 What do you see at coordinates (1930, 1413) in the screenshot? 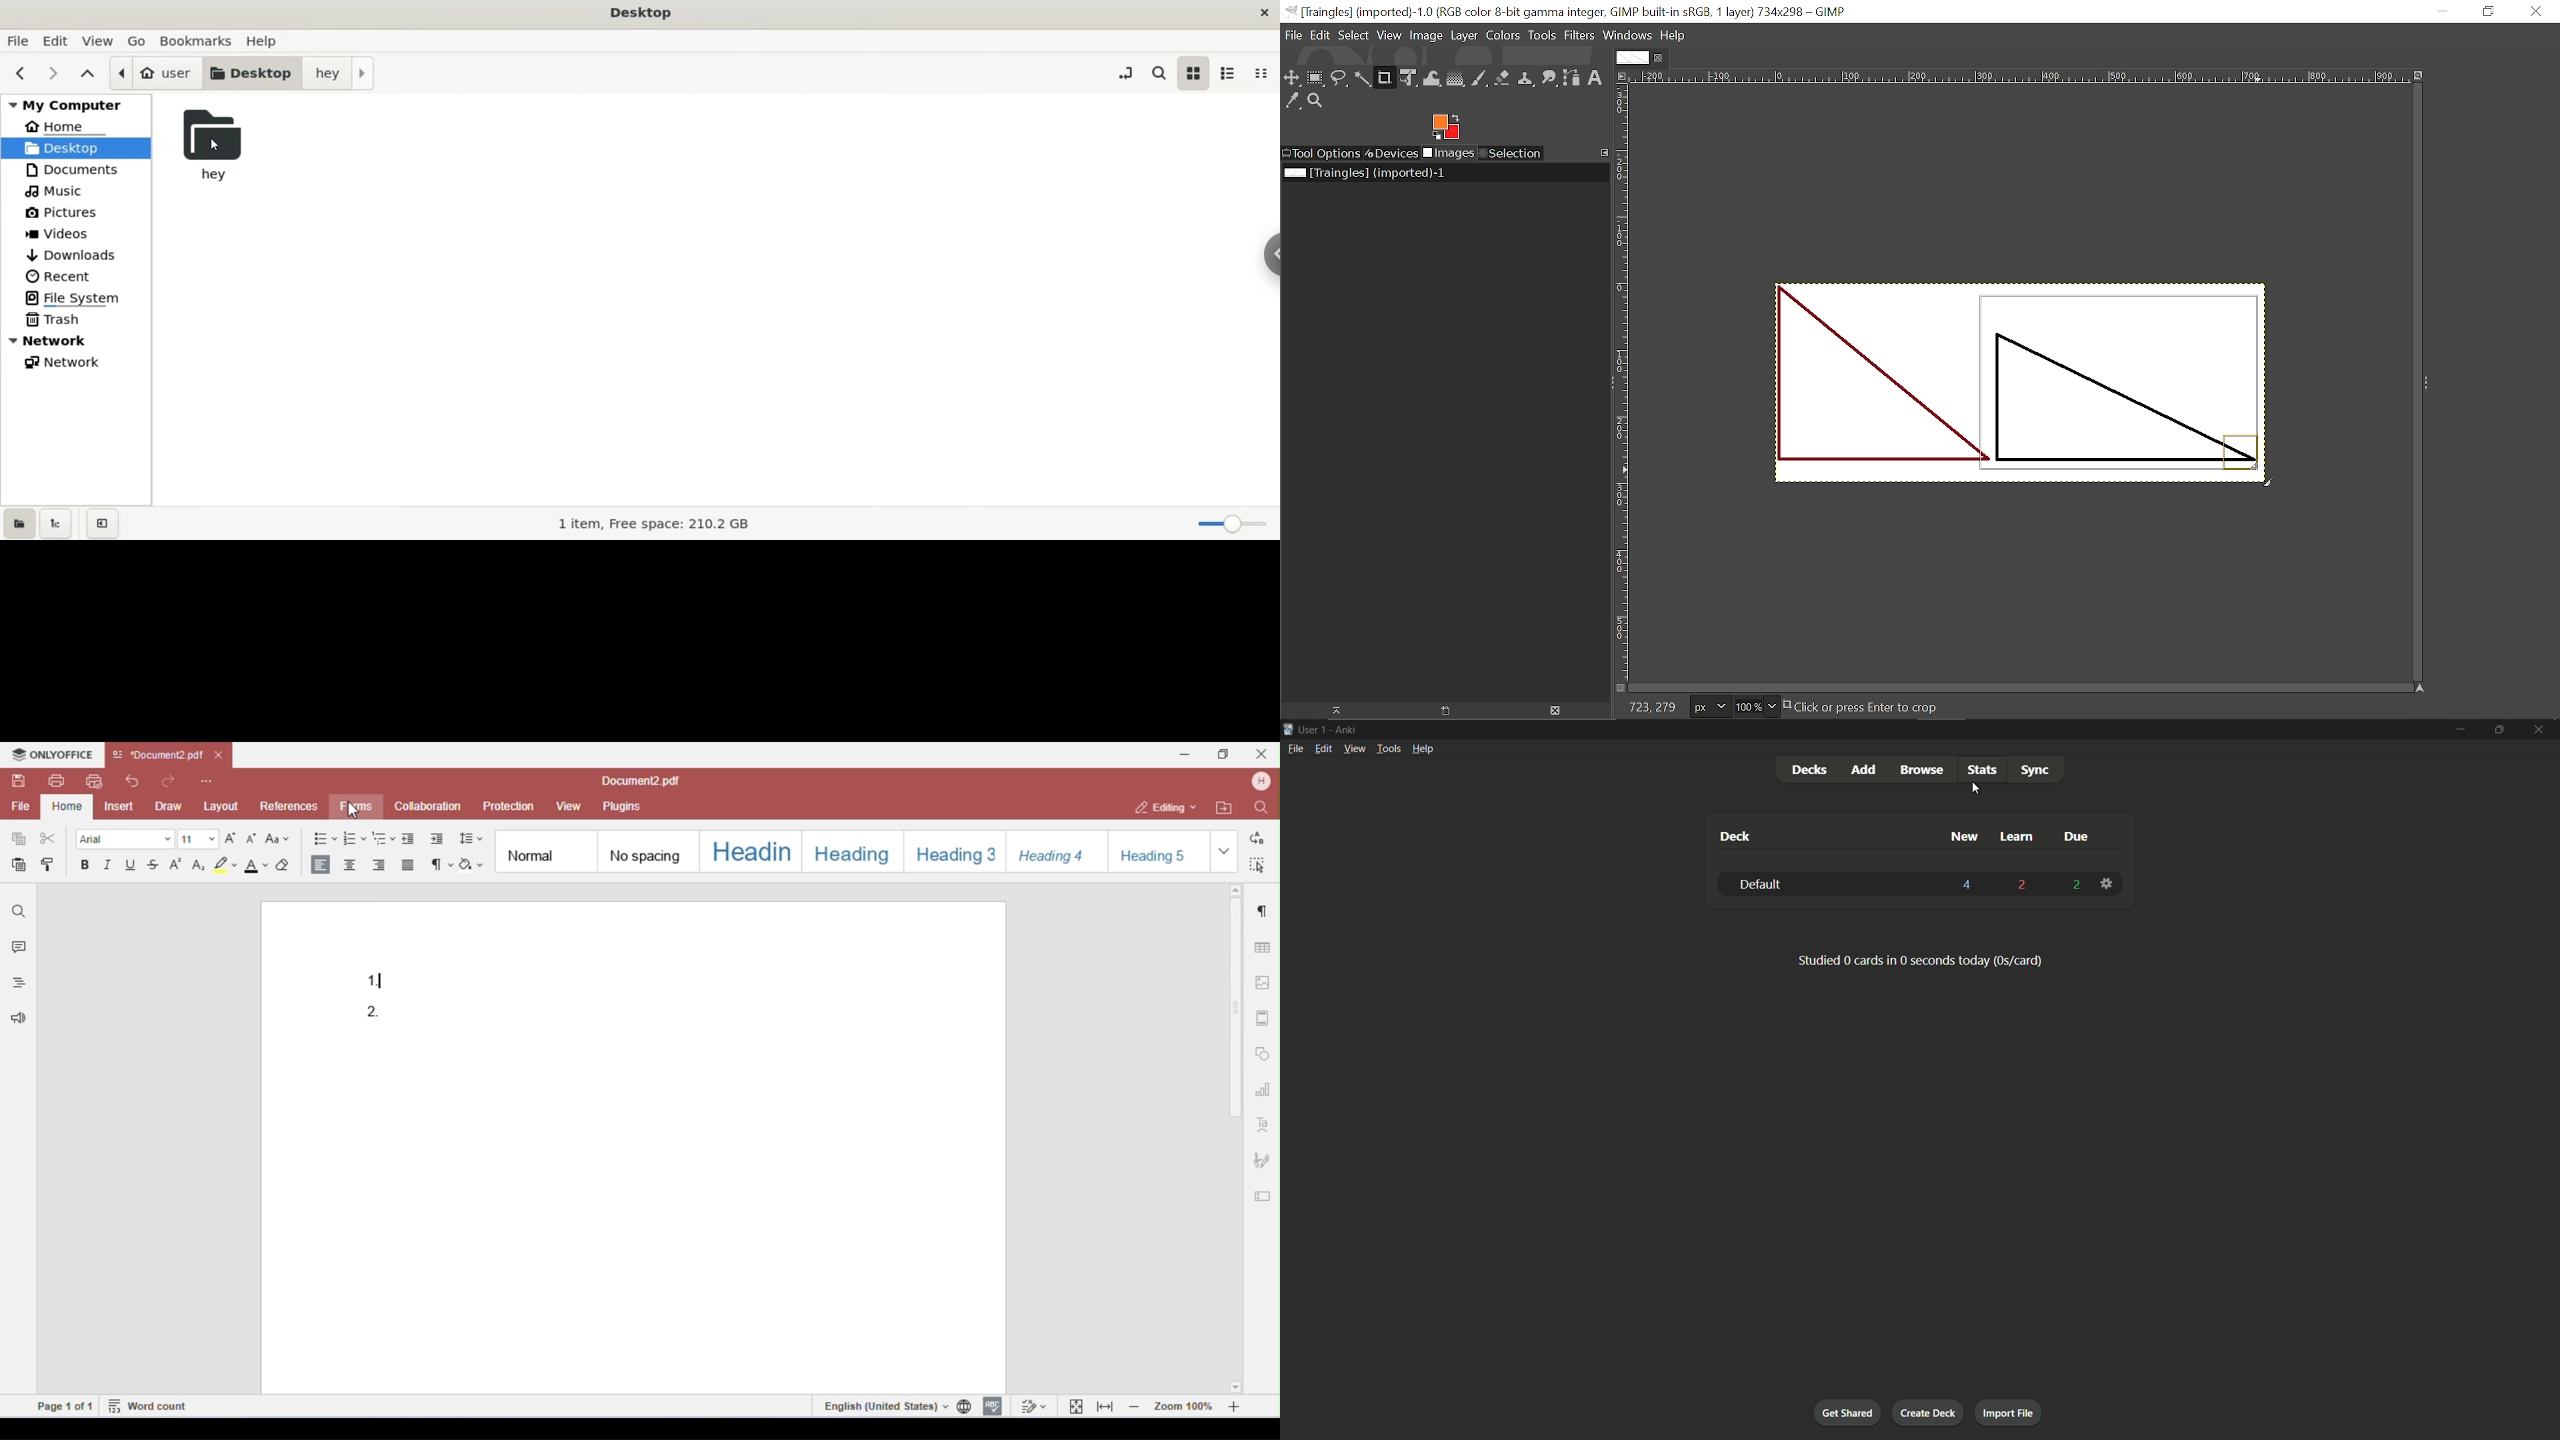
I see `create deck` at bounding box center [1930, 1413].